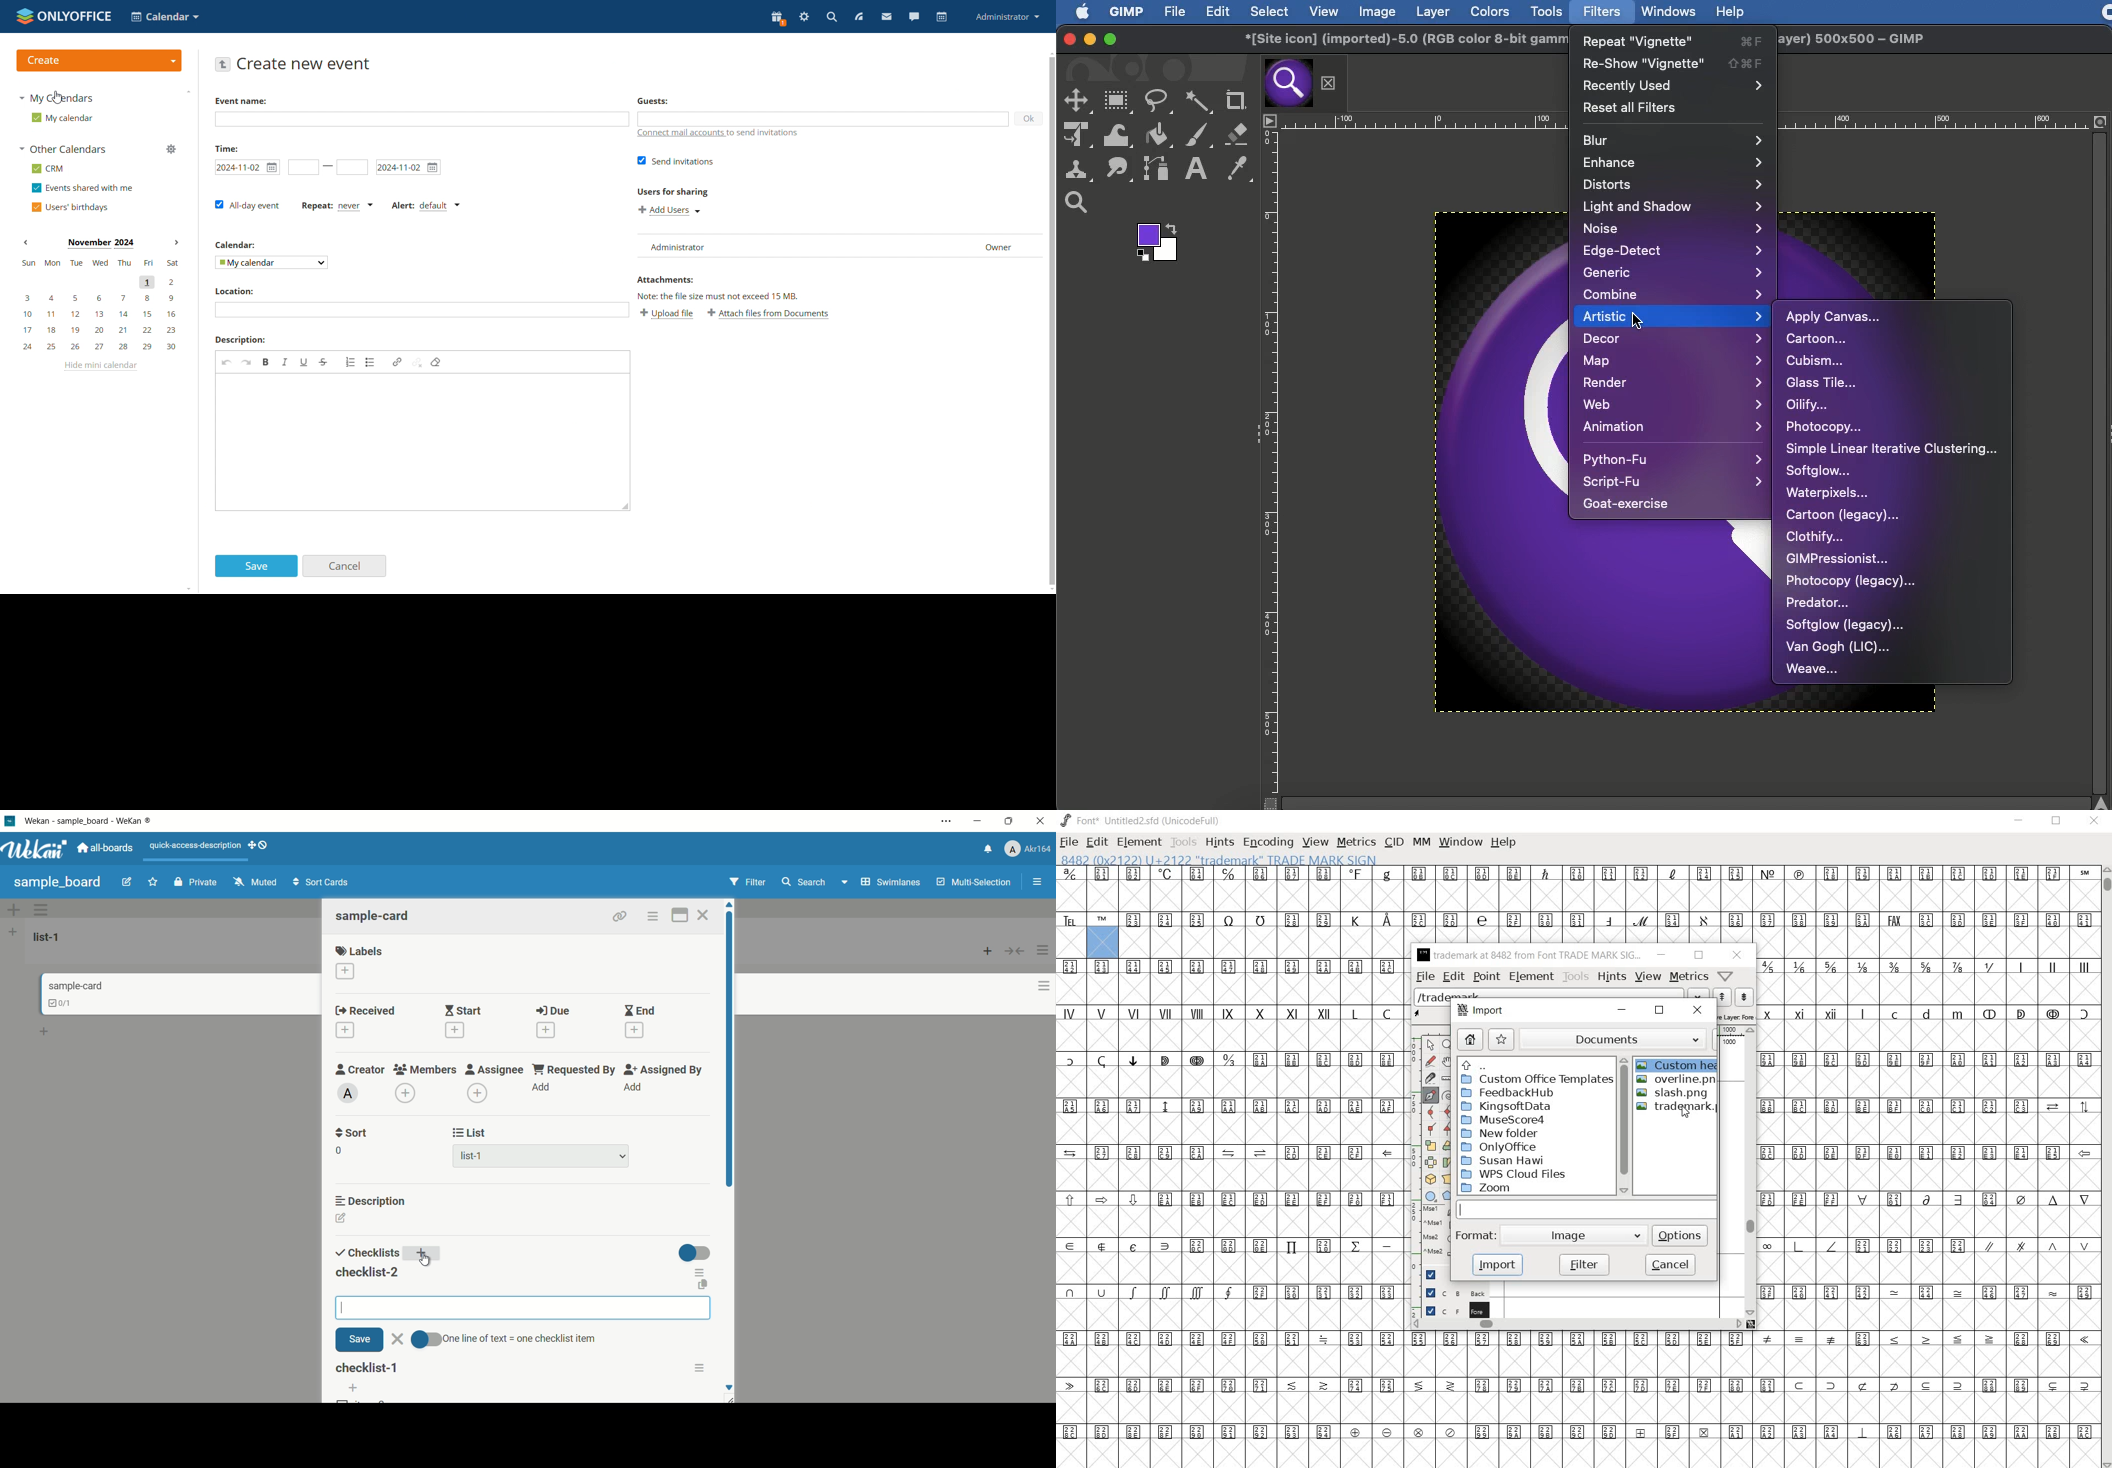 This screenshot has height=1484, width=2128. Describe the element at coordinates (1118, 136) in the screenshot. I see `Warp transformation` at that location.